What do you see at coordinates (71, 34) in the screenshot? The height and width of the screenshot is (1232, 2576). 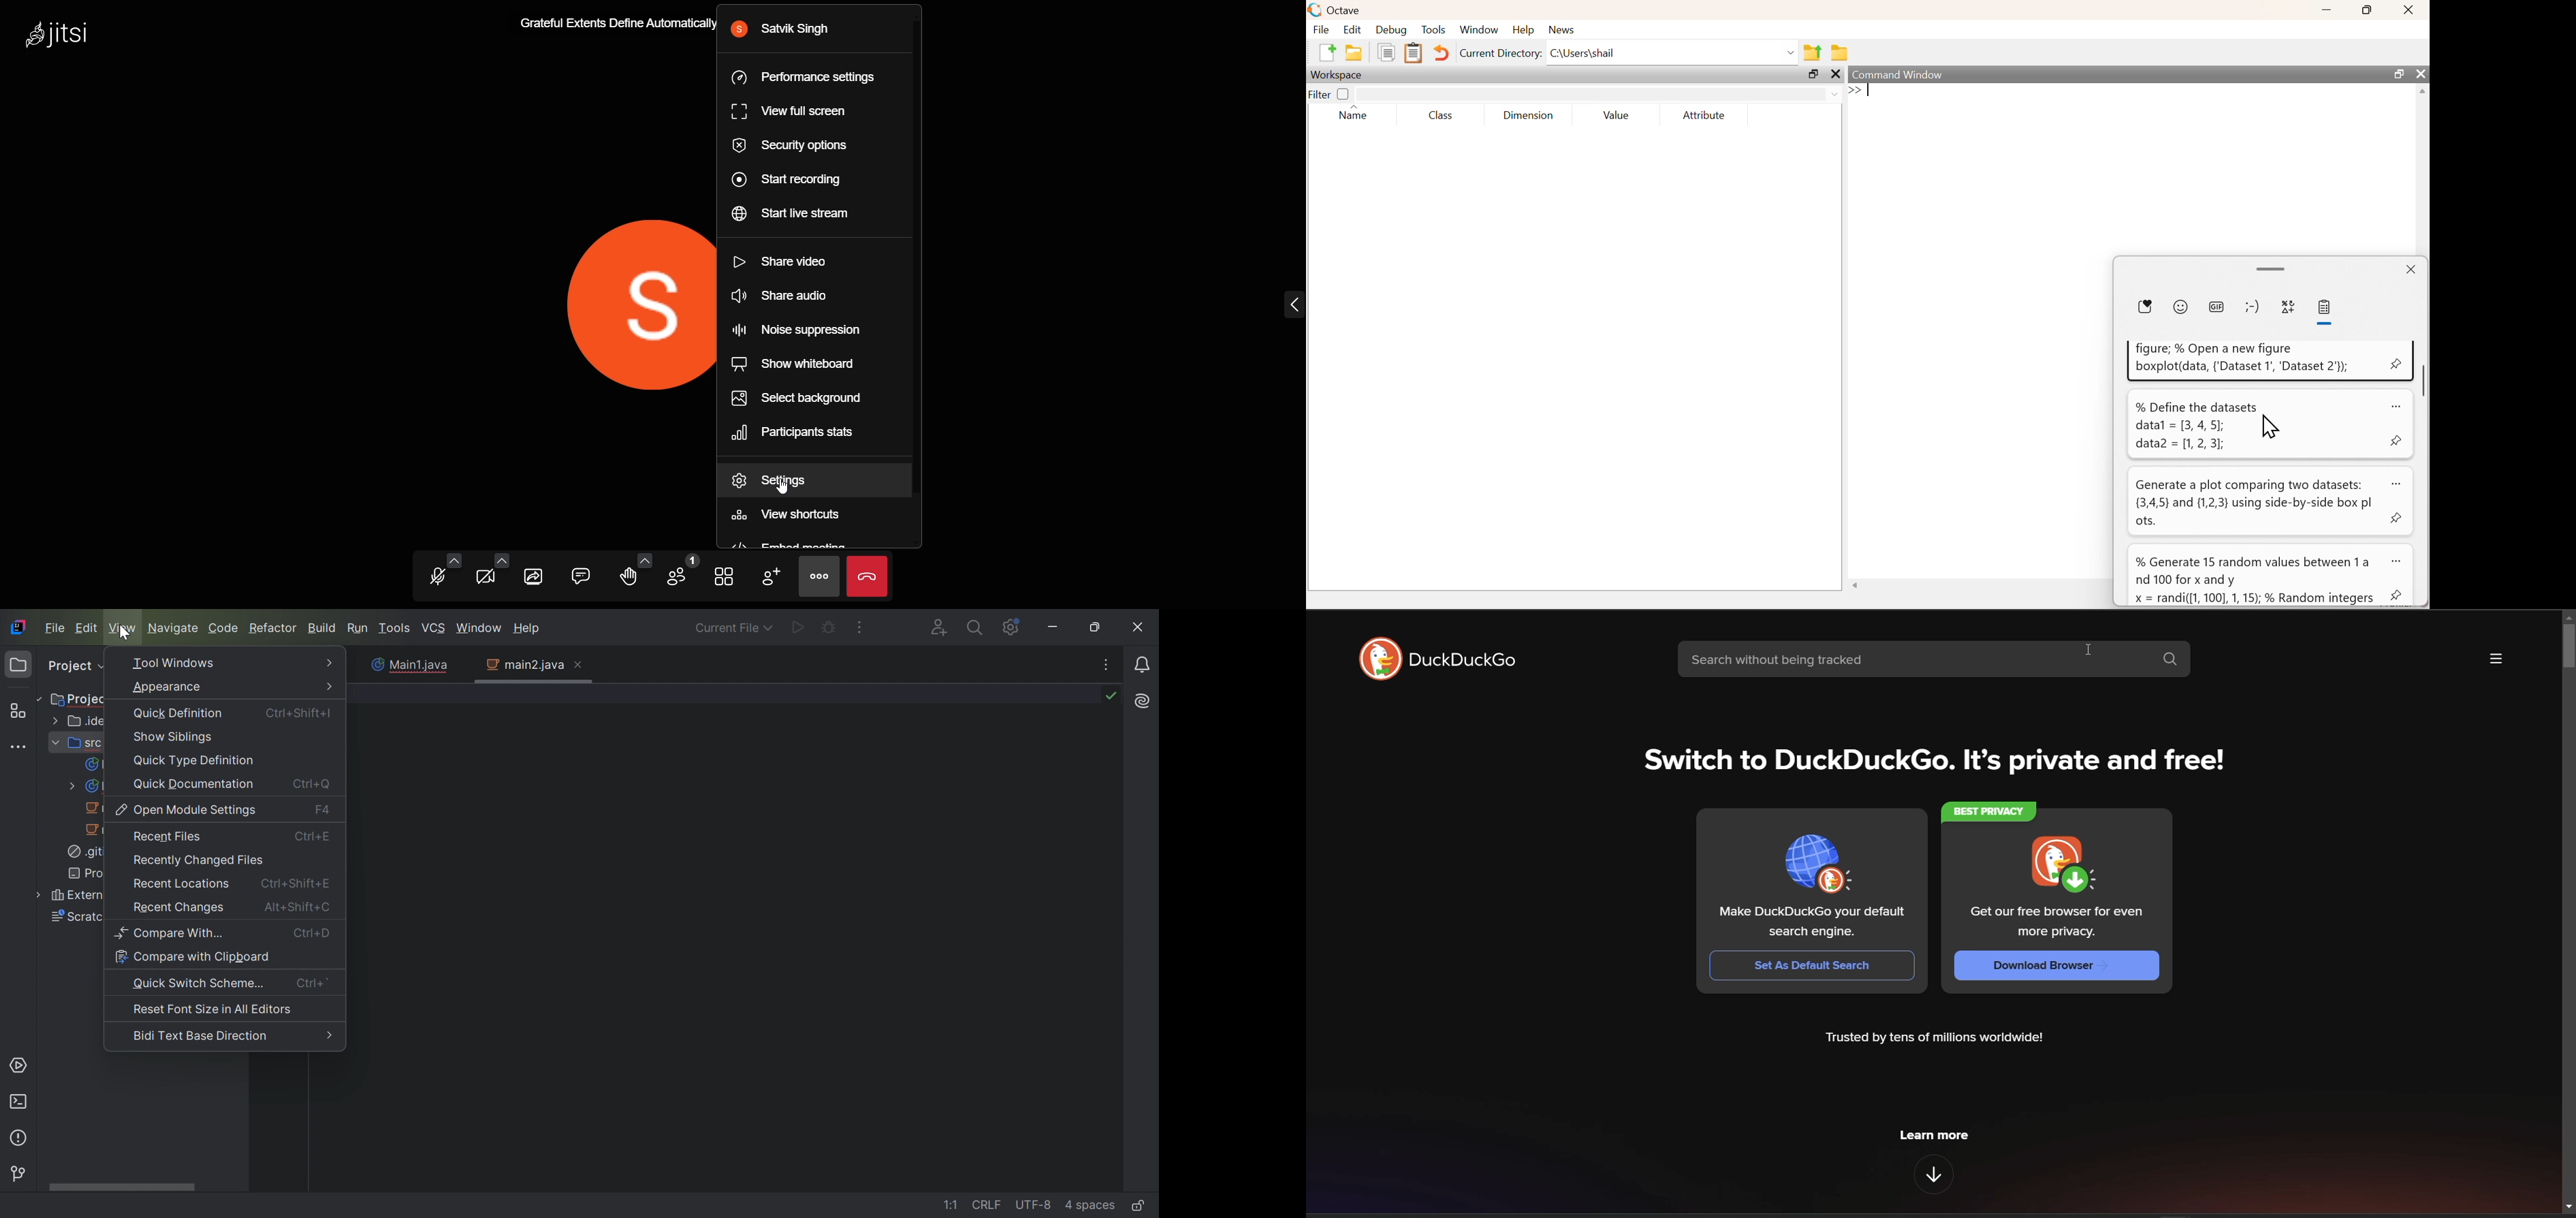 I see `logo` at bounding box center [71, 34].